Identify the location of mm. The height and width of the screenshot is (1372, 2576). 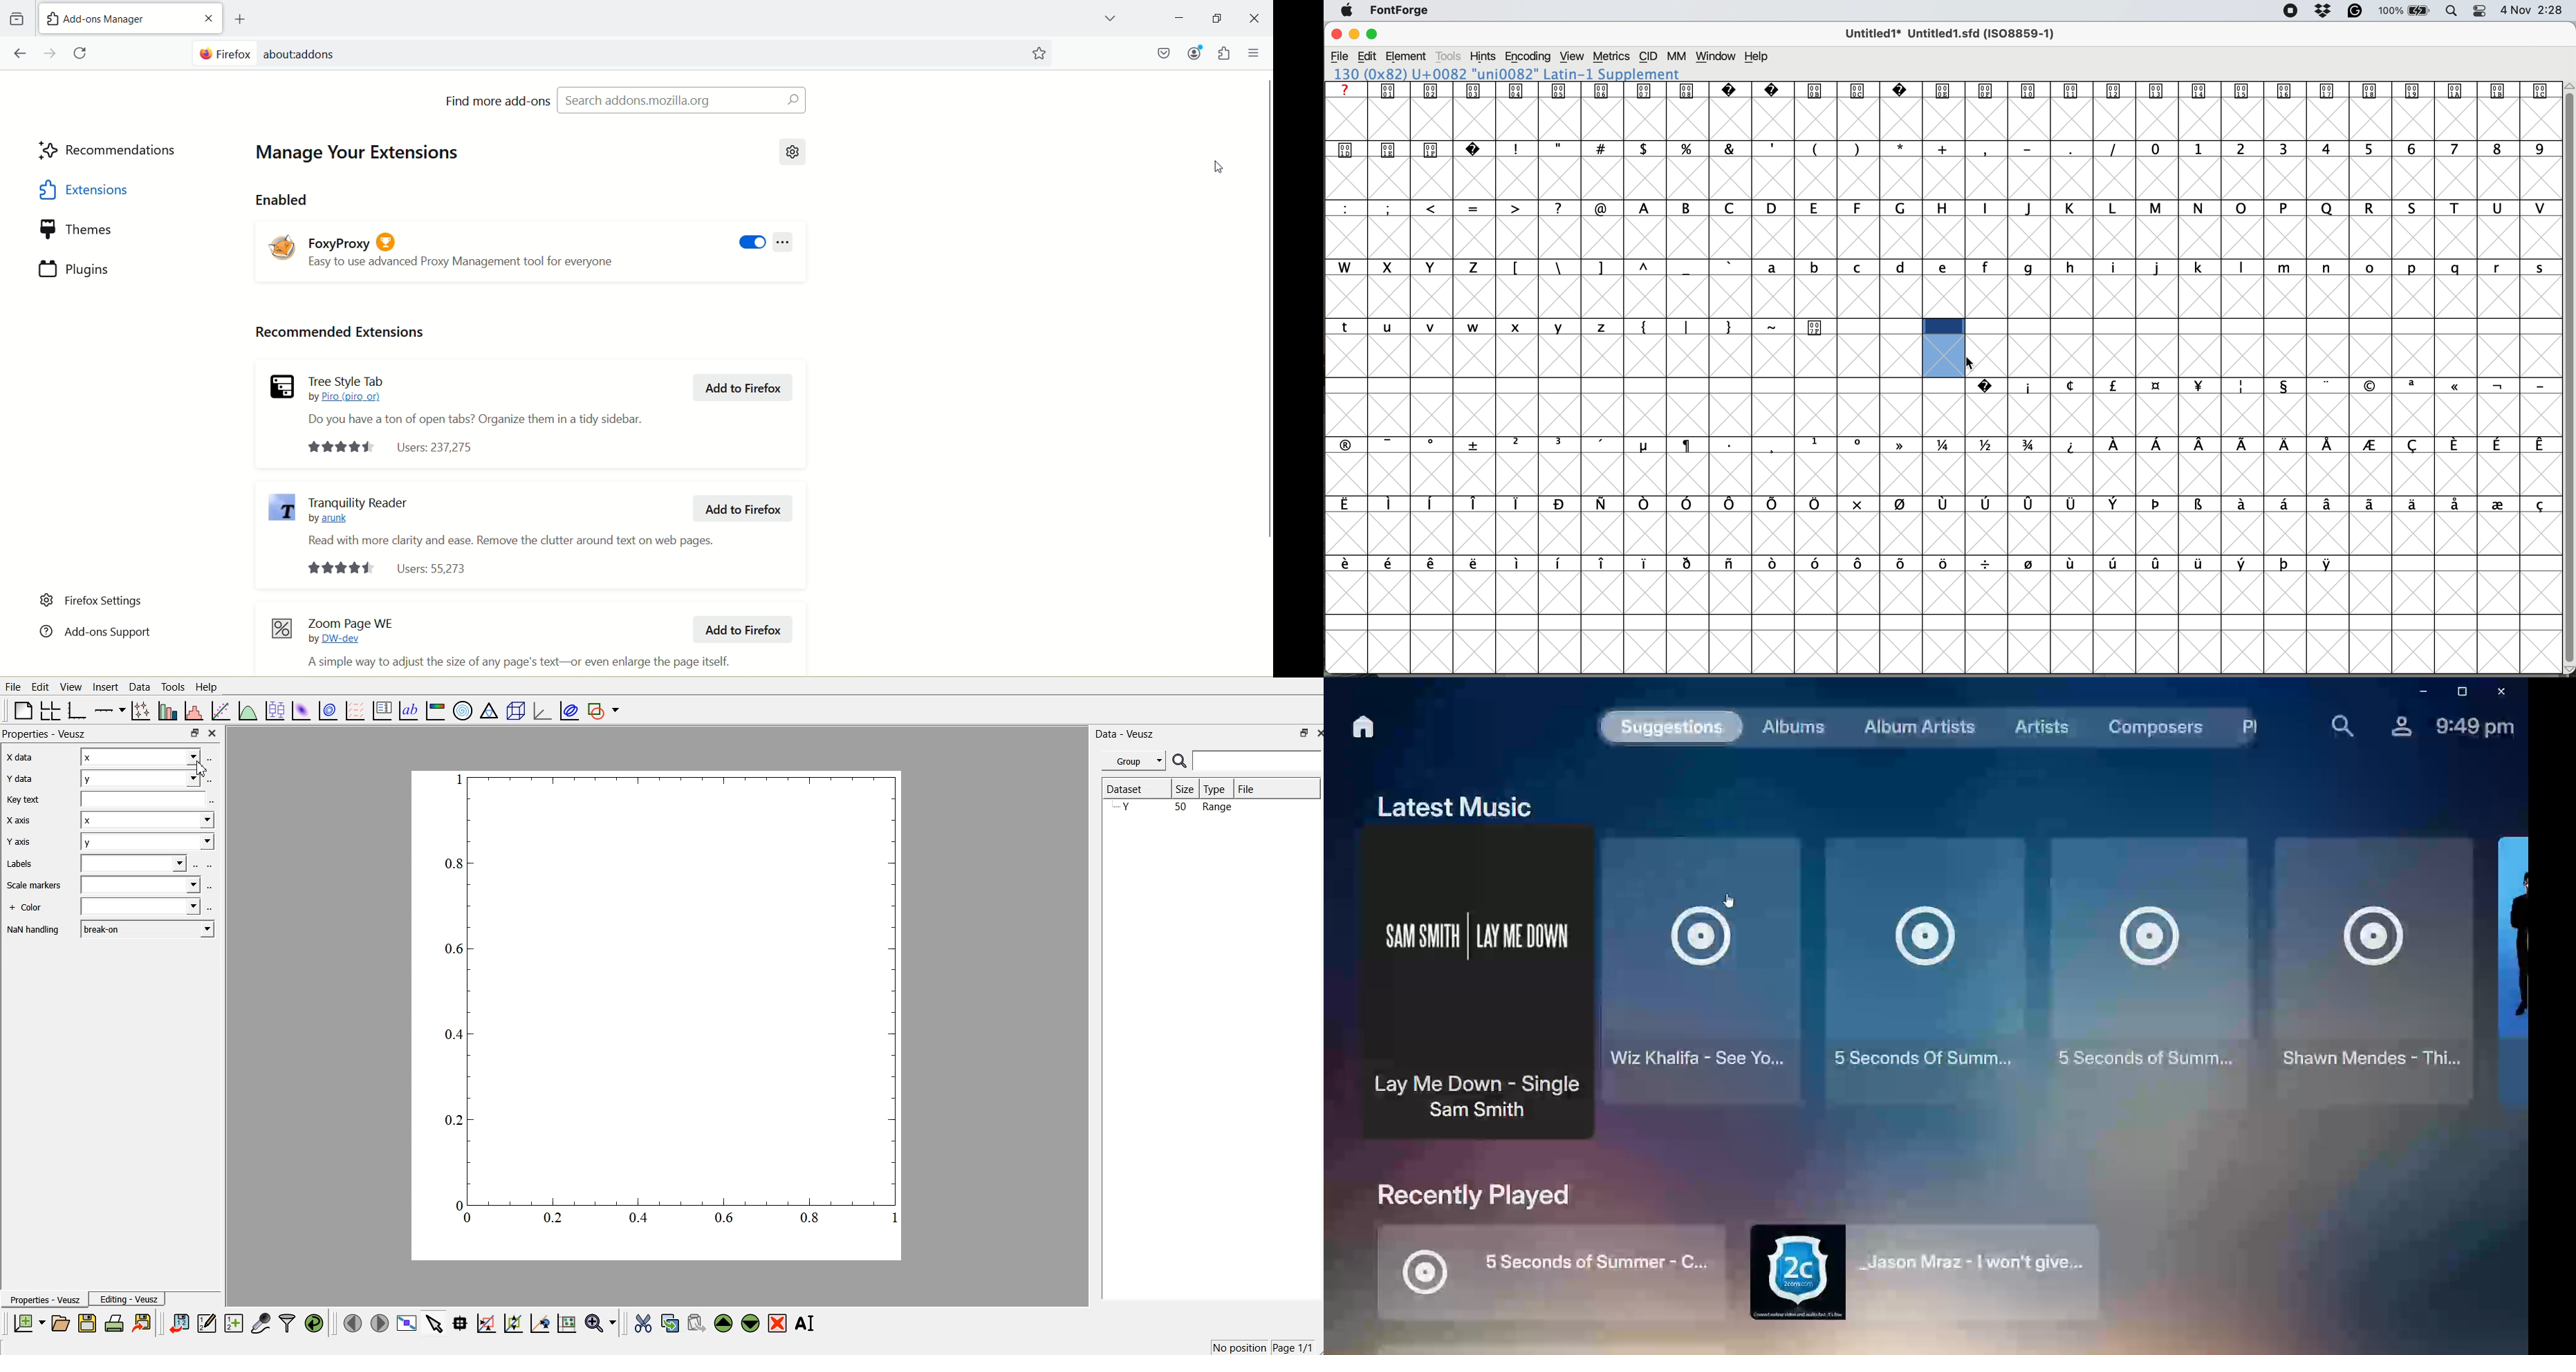
(1677, 57).